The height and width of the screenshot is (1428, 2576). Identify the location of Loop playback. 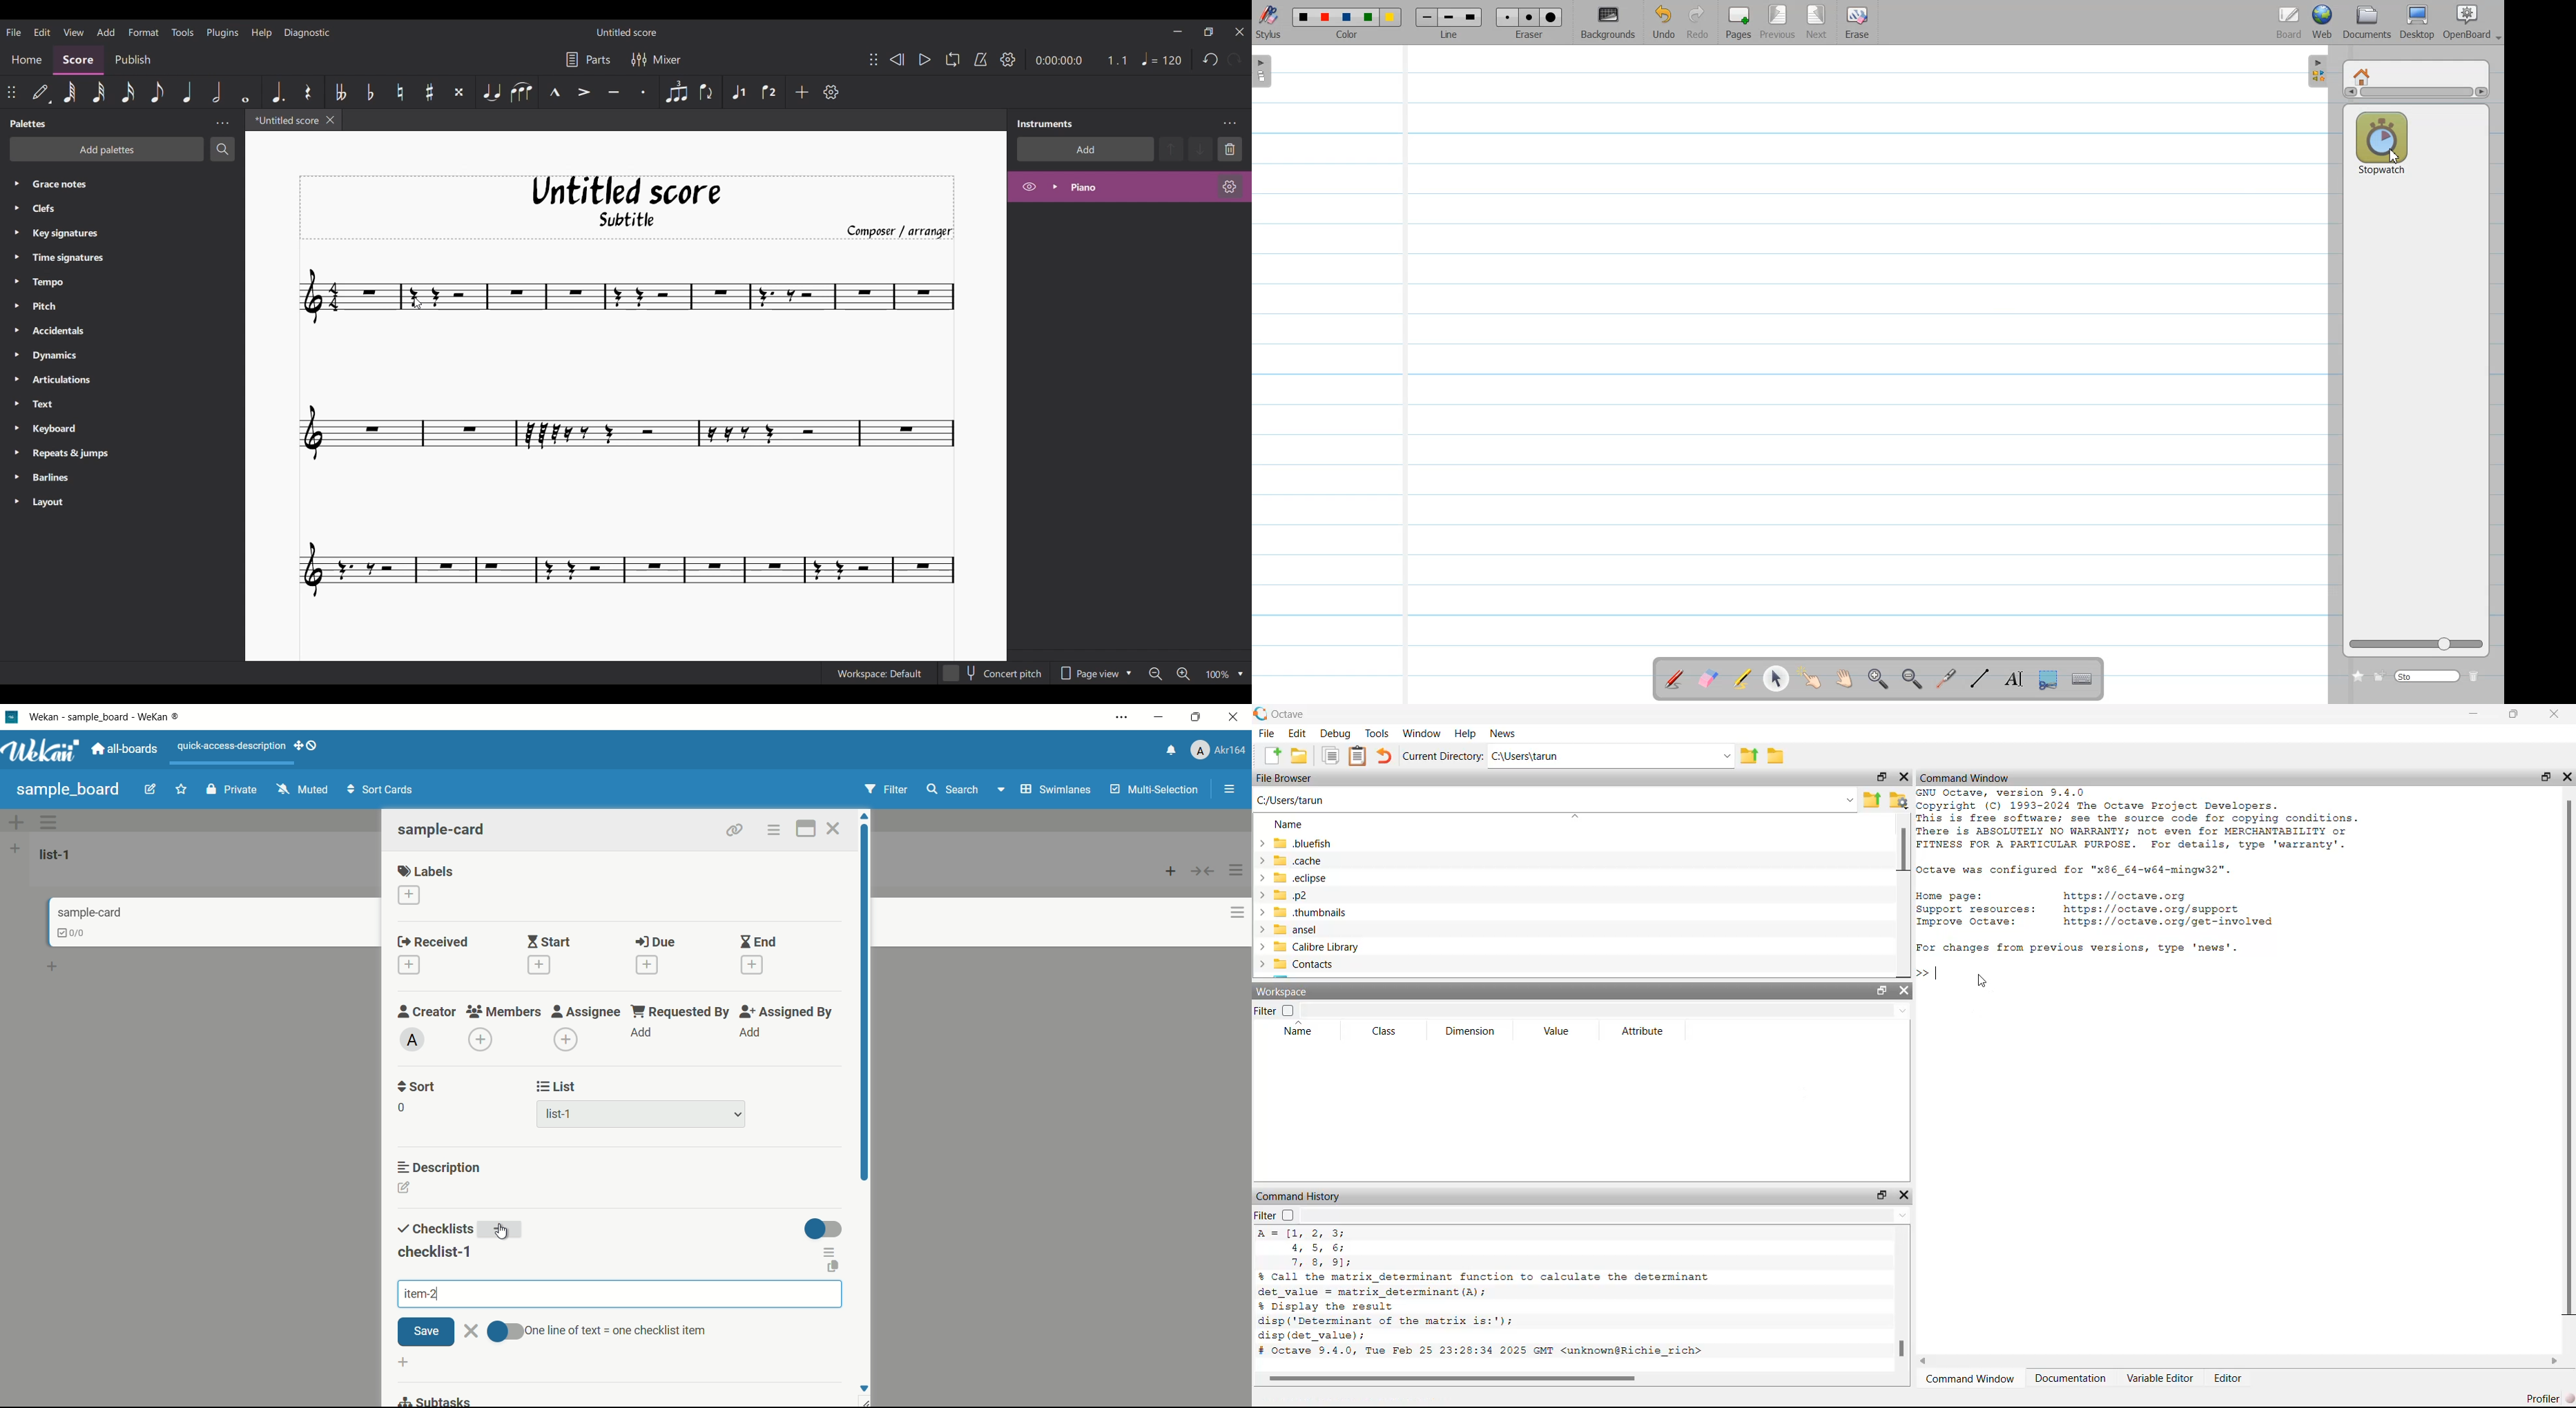
(952, 59).